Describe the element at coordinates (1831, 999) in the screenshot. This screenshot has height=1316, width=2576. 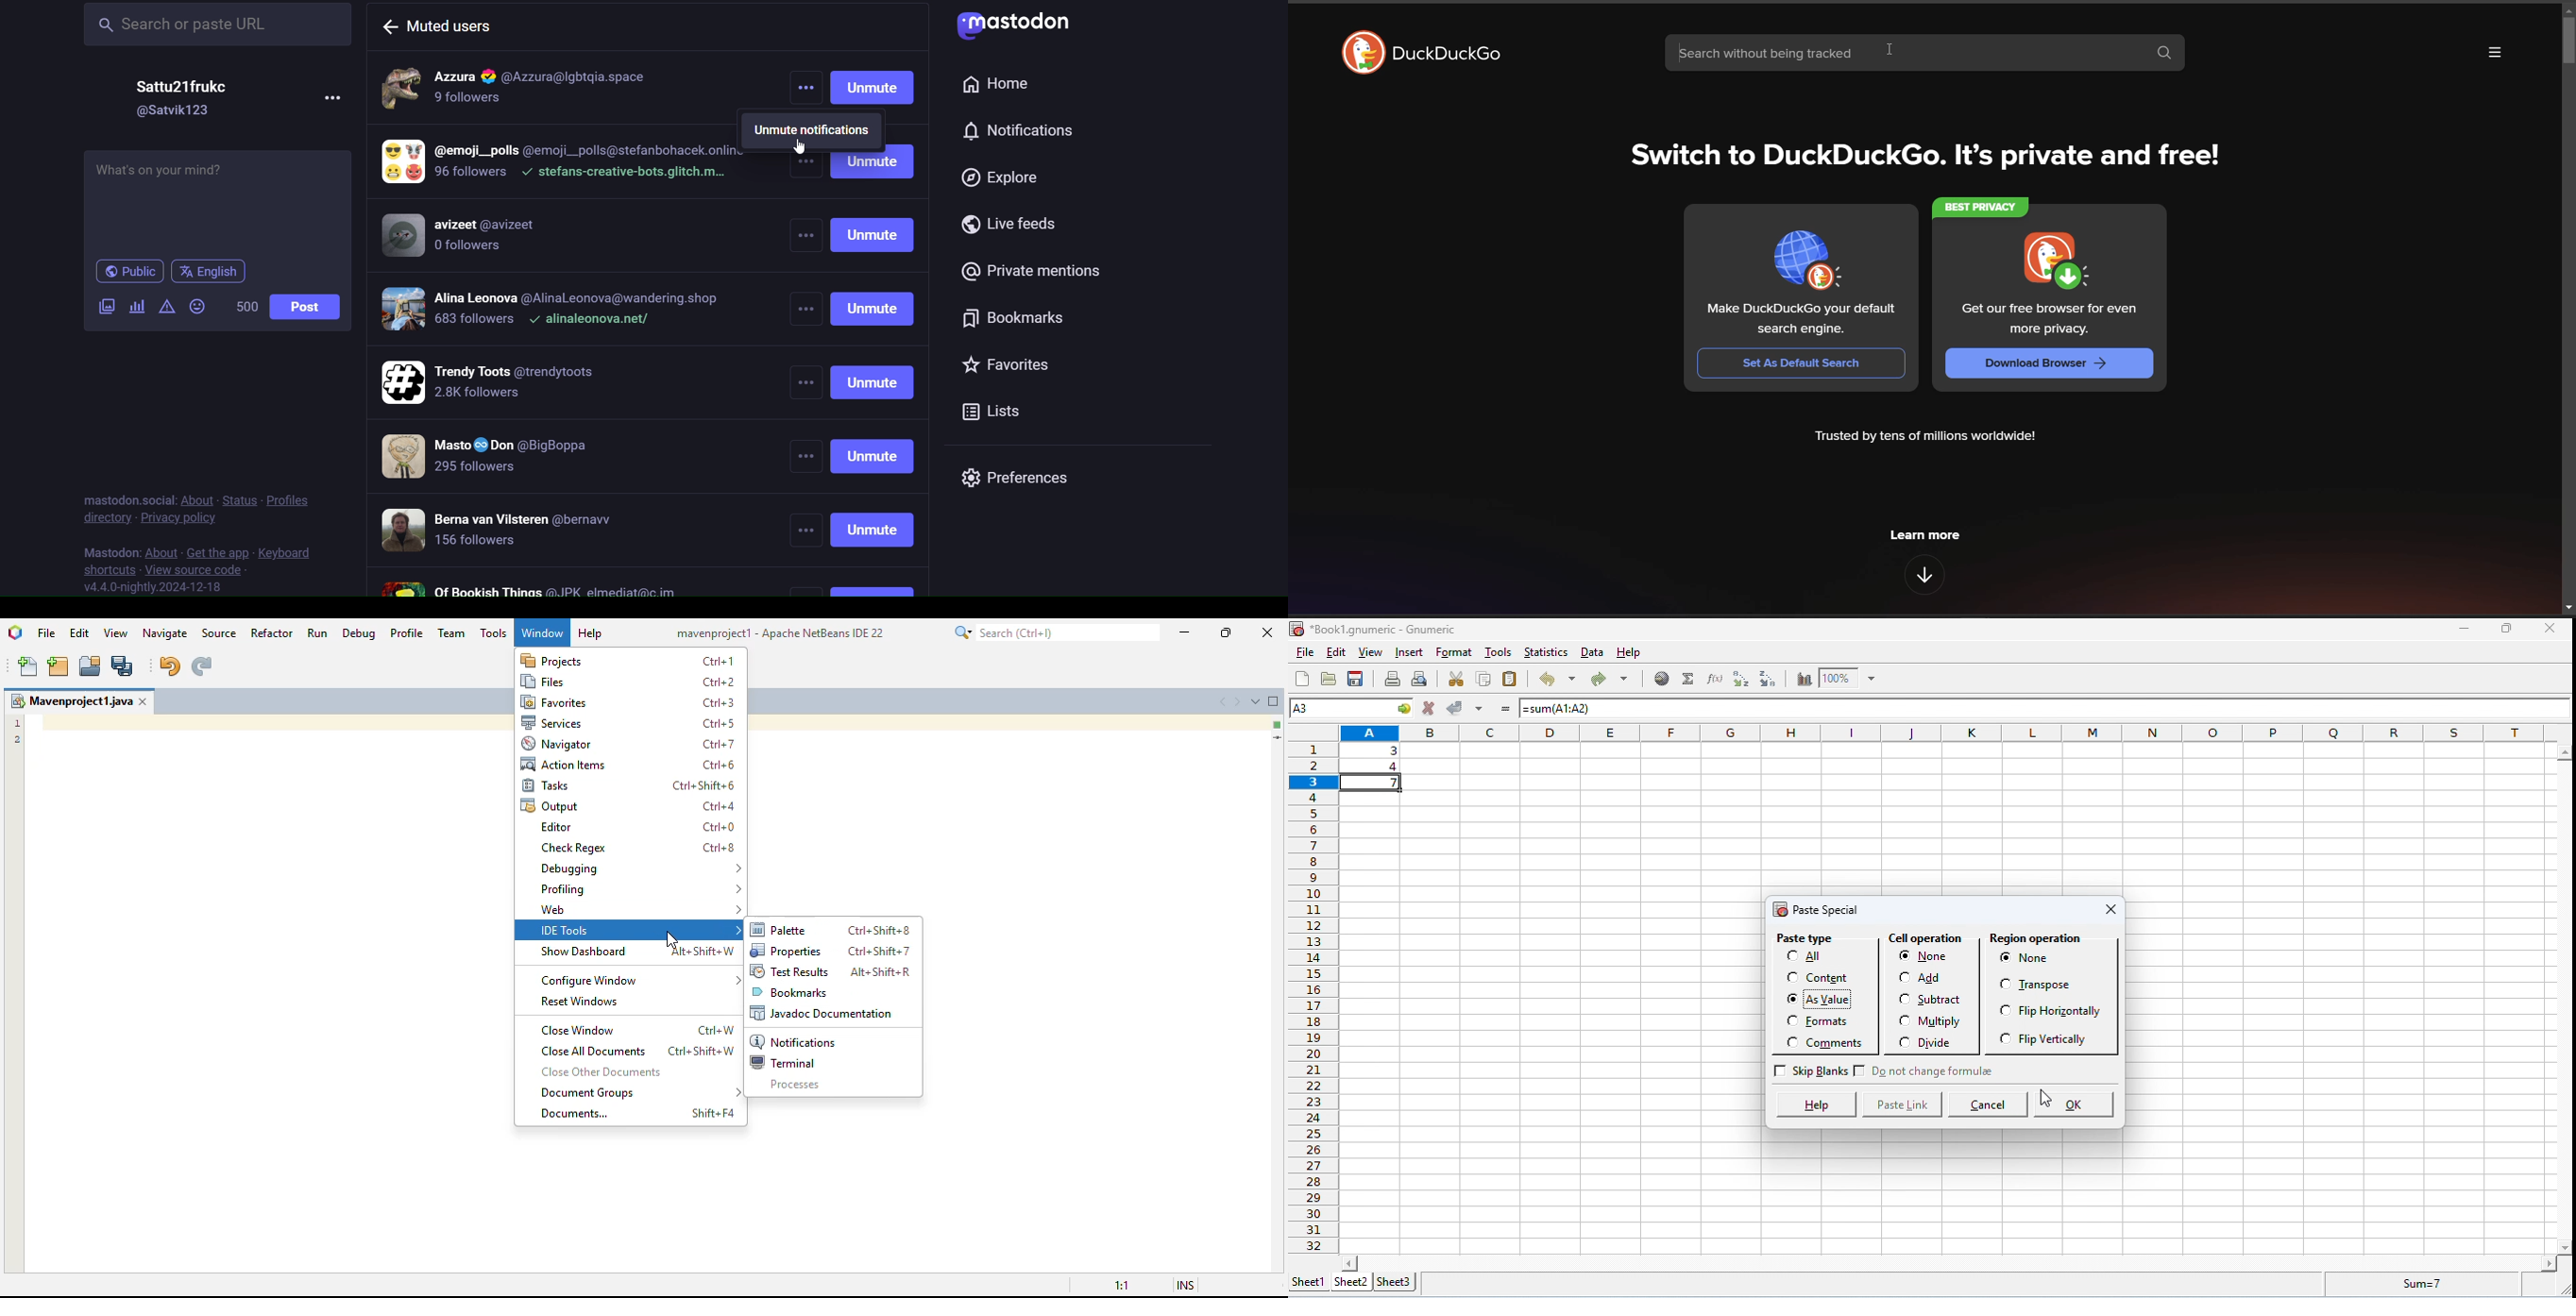
I see `as value` at that location.